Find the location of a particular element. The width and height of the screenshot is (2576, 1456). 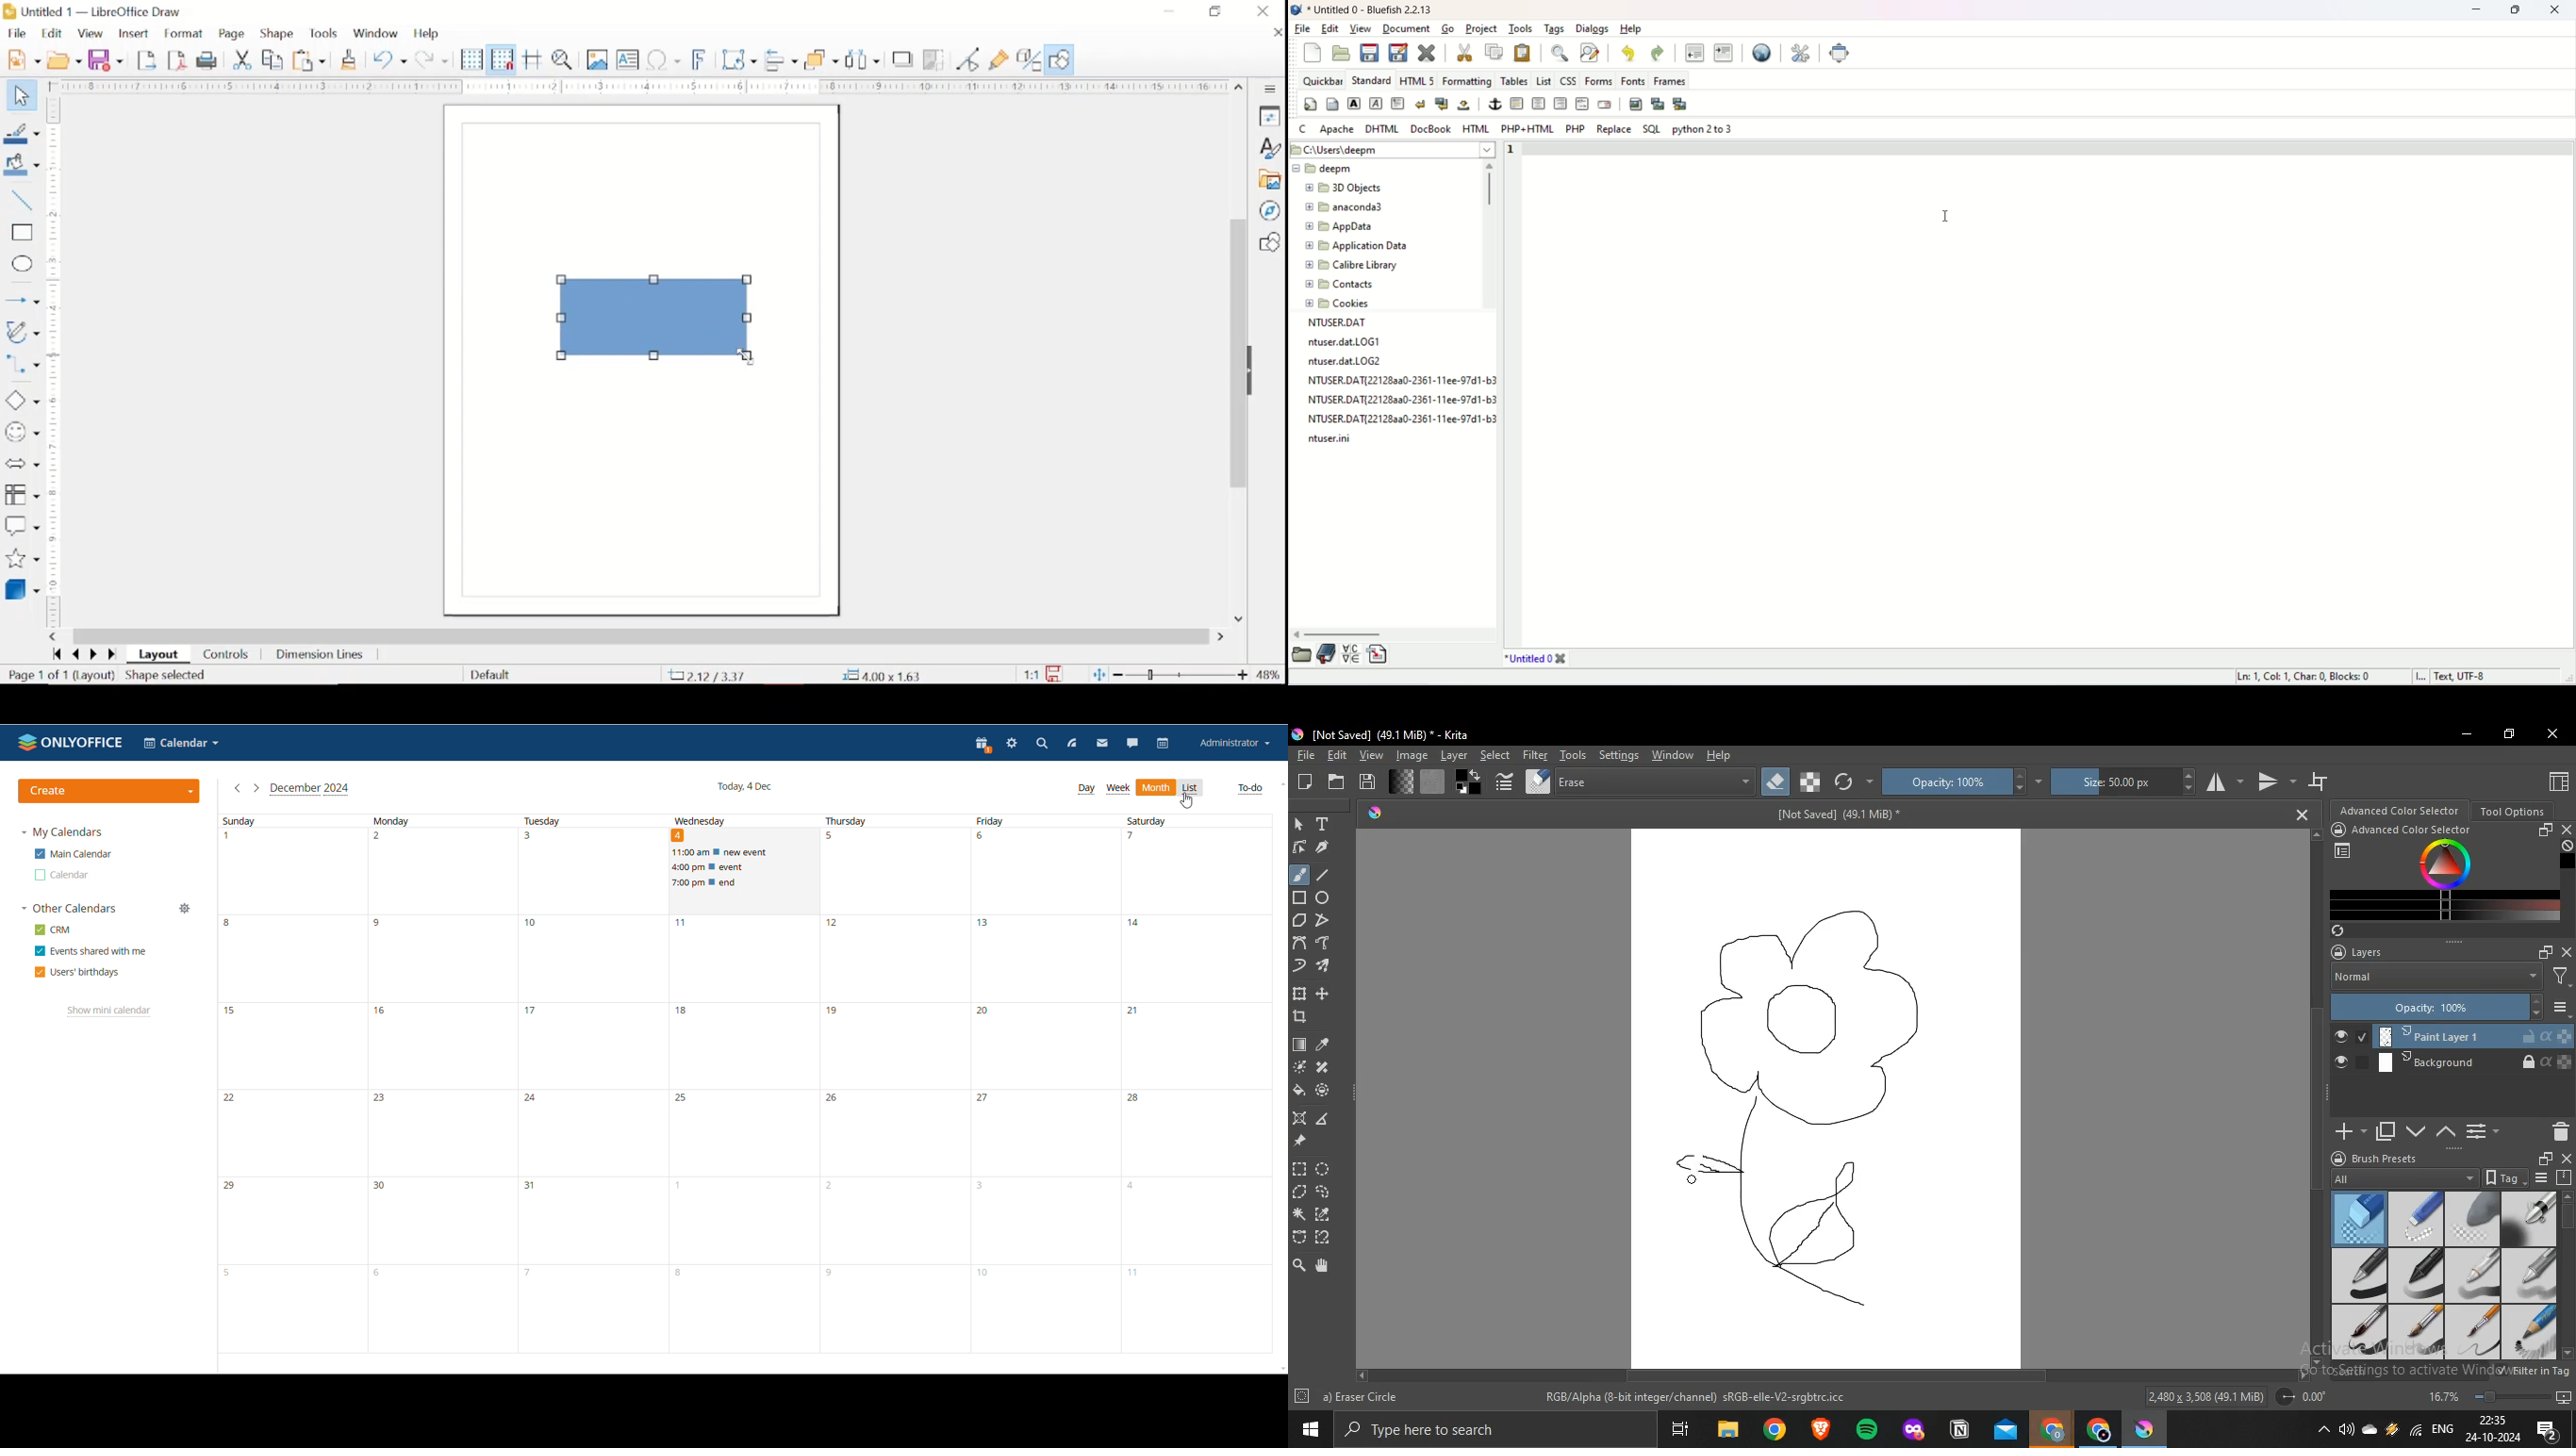

untitled 1 - libreoffice draw is located at coordinates (95, 13).